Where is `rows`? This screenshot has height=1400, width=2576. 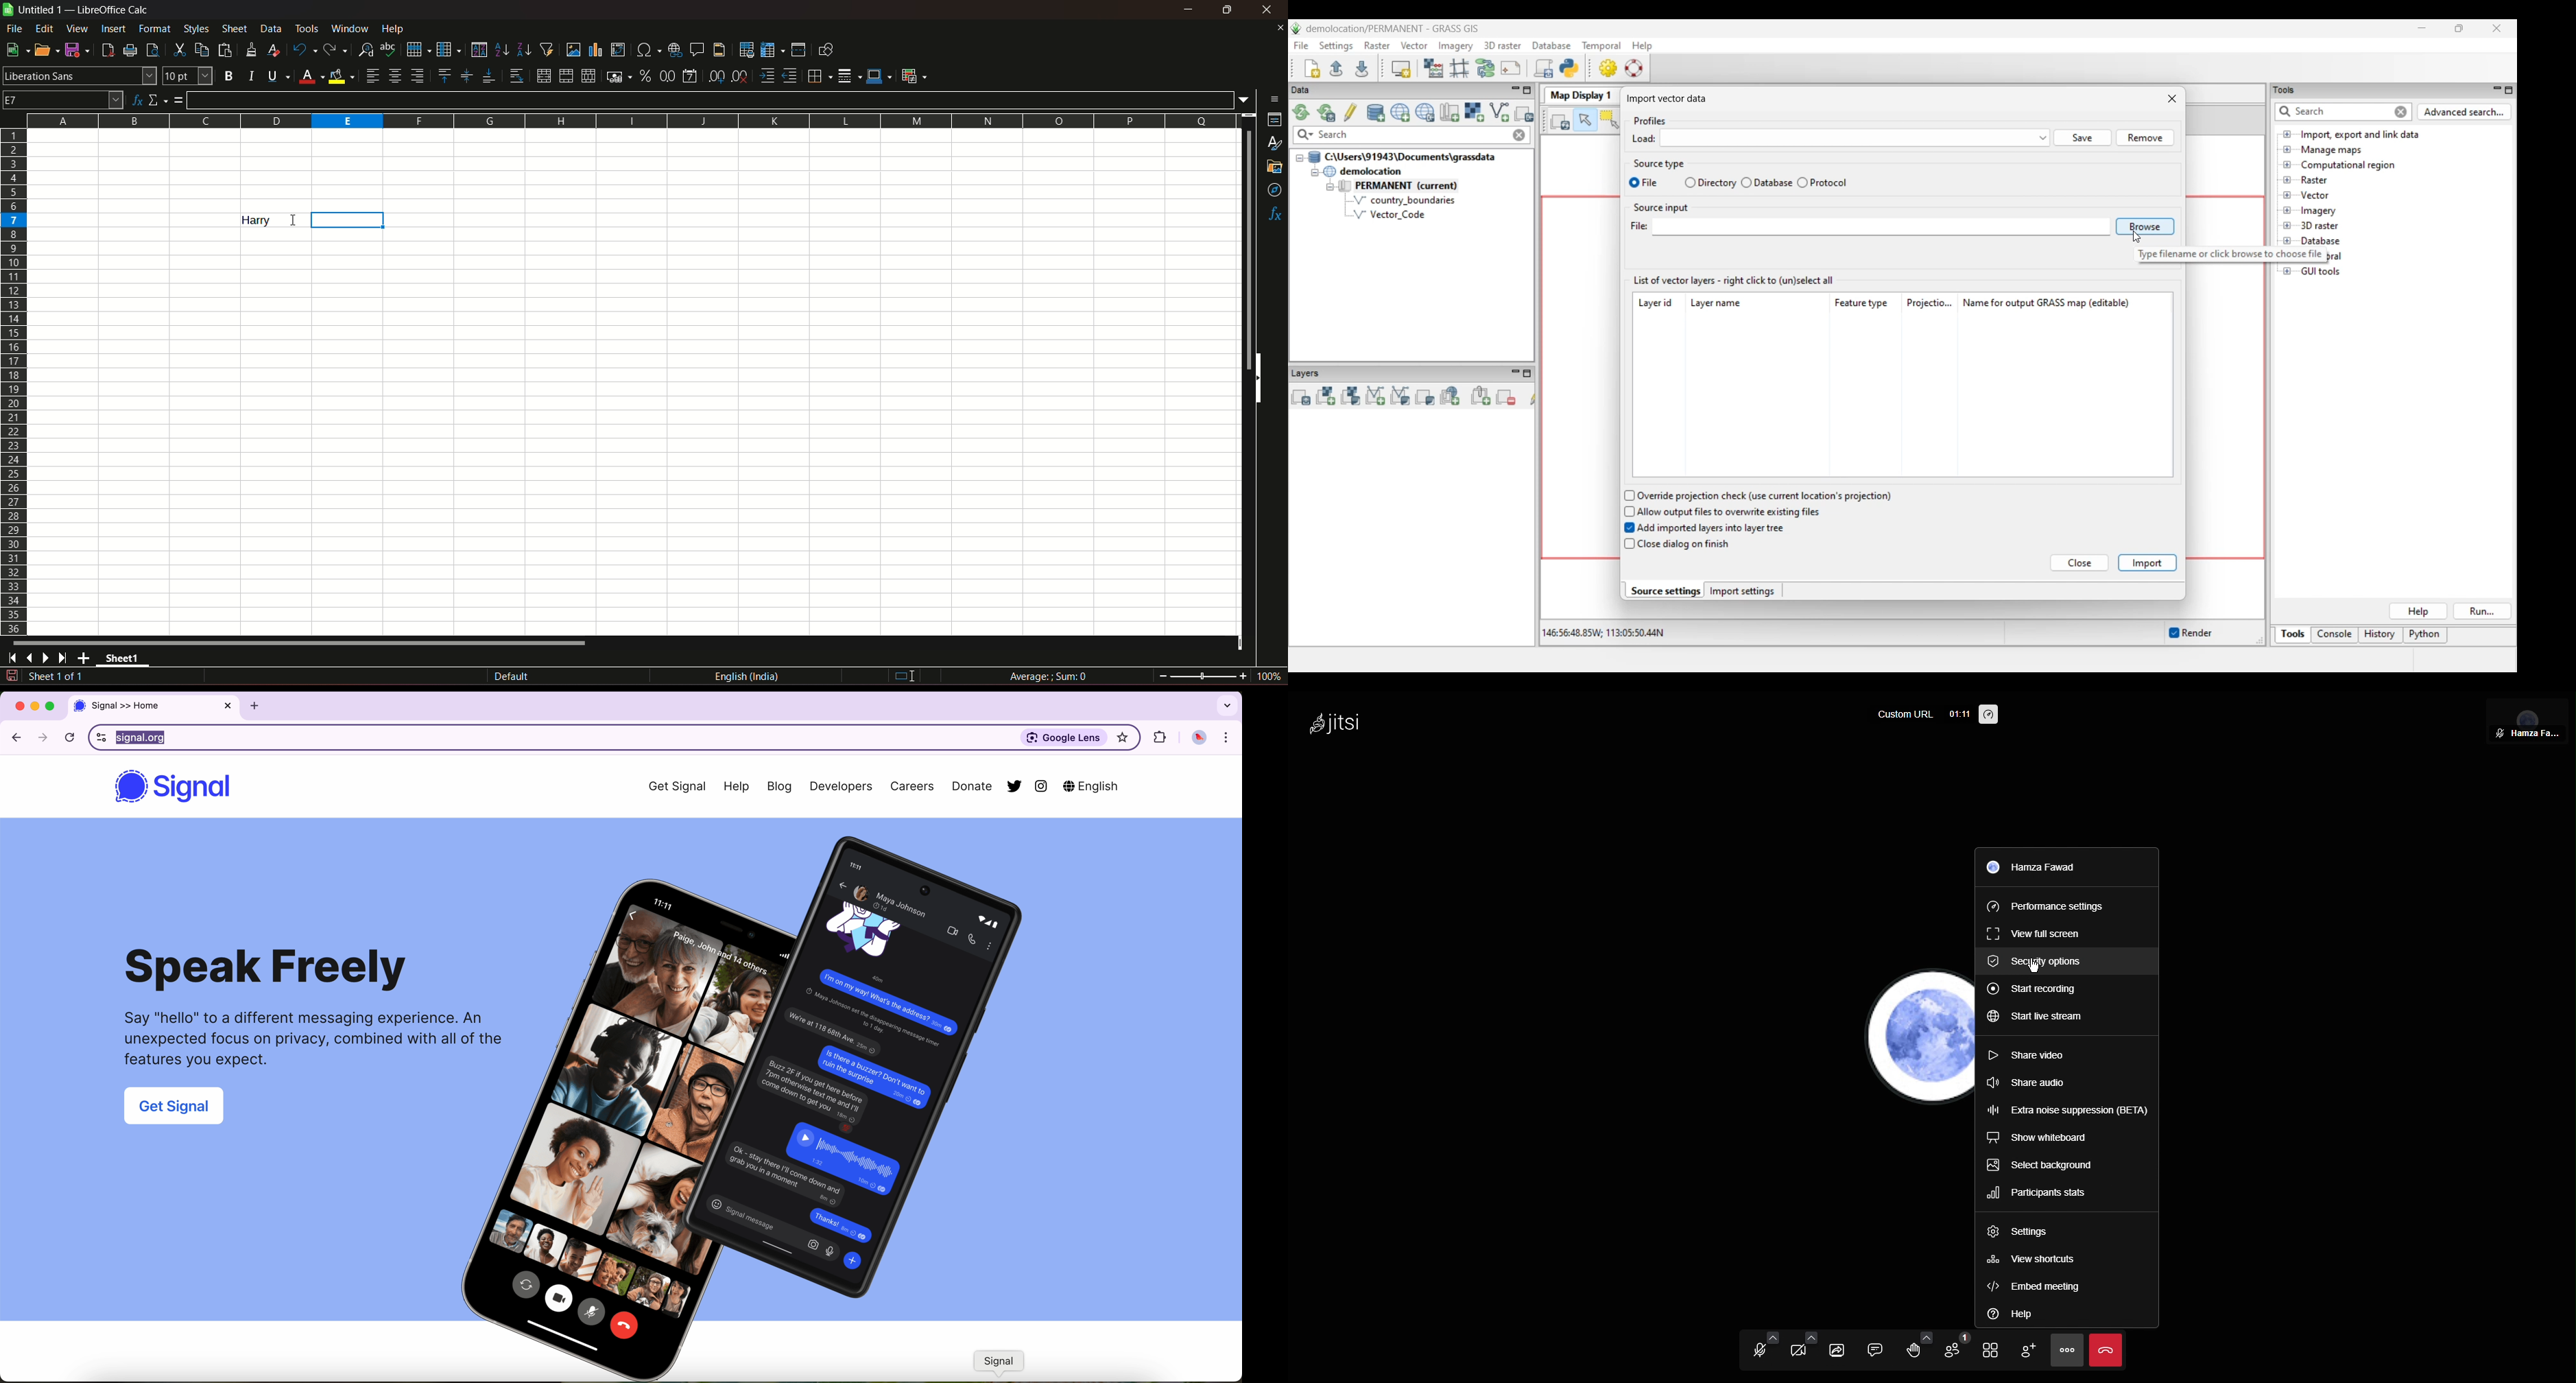 rows is located at coordinates (14, 381).